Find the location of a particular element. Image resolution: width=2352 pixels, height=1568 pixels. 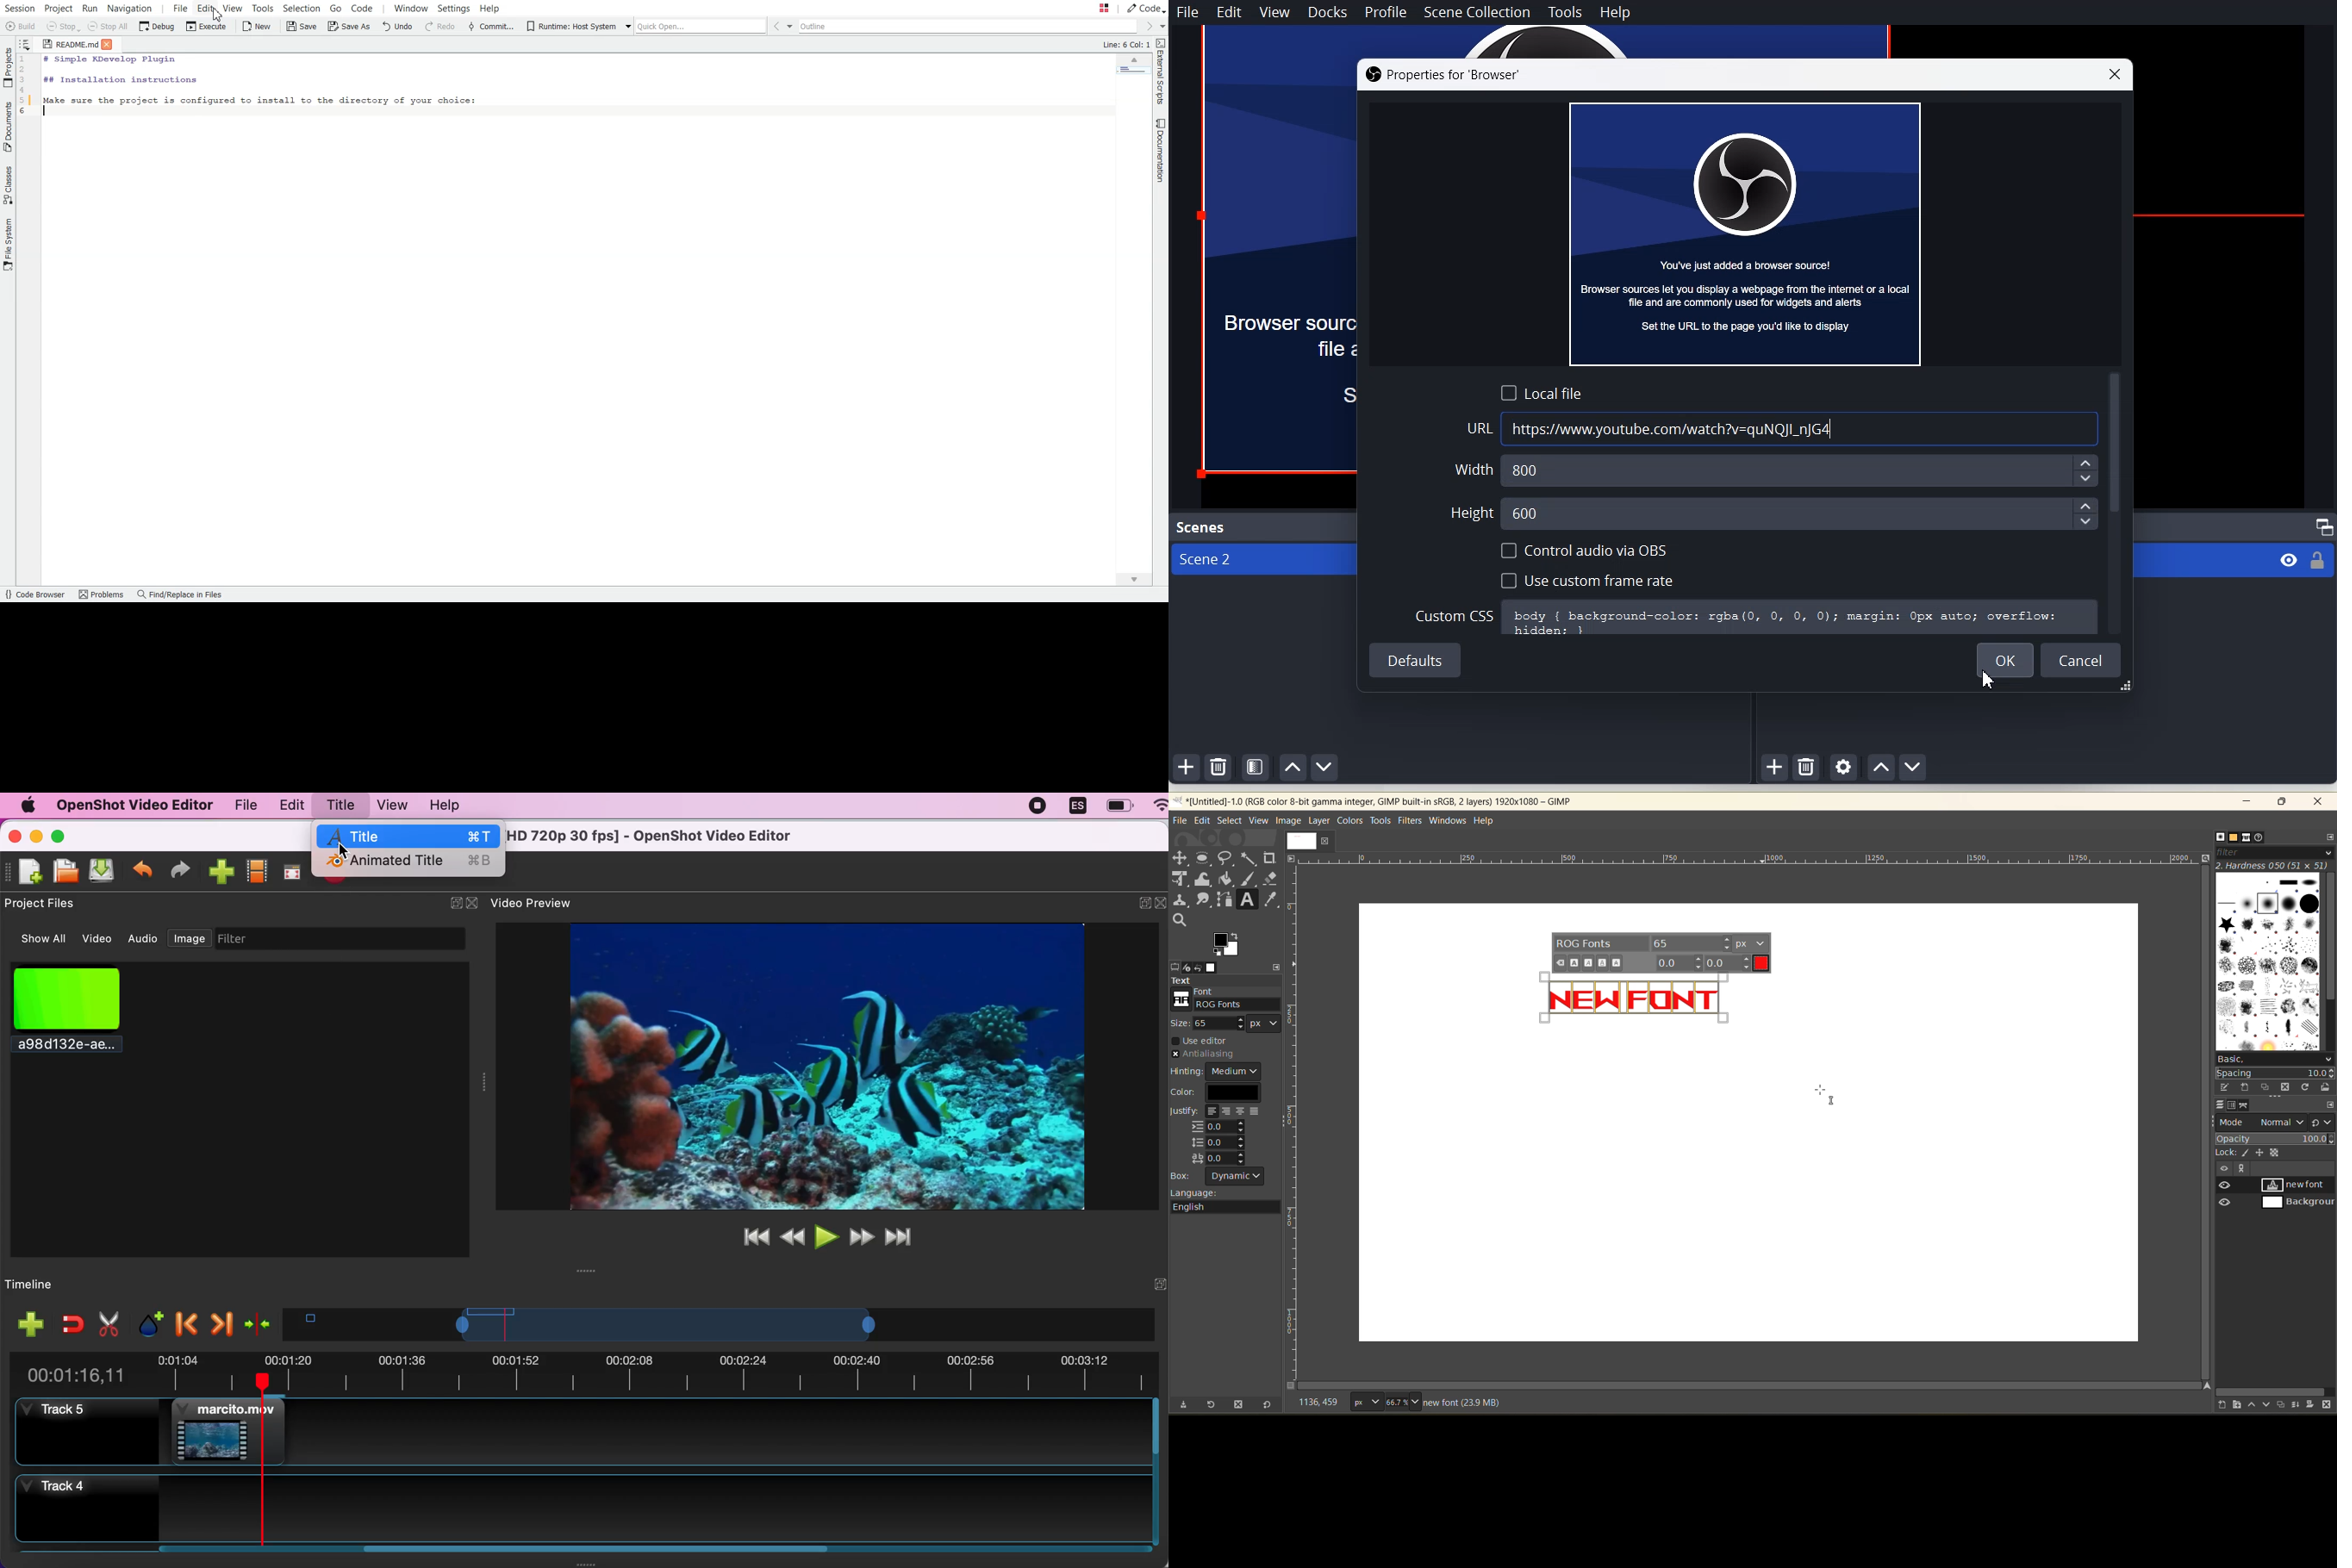

Edit is located at coordinates (1231, 12).